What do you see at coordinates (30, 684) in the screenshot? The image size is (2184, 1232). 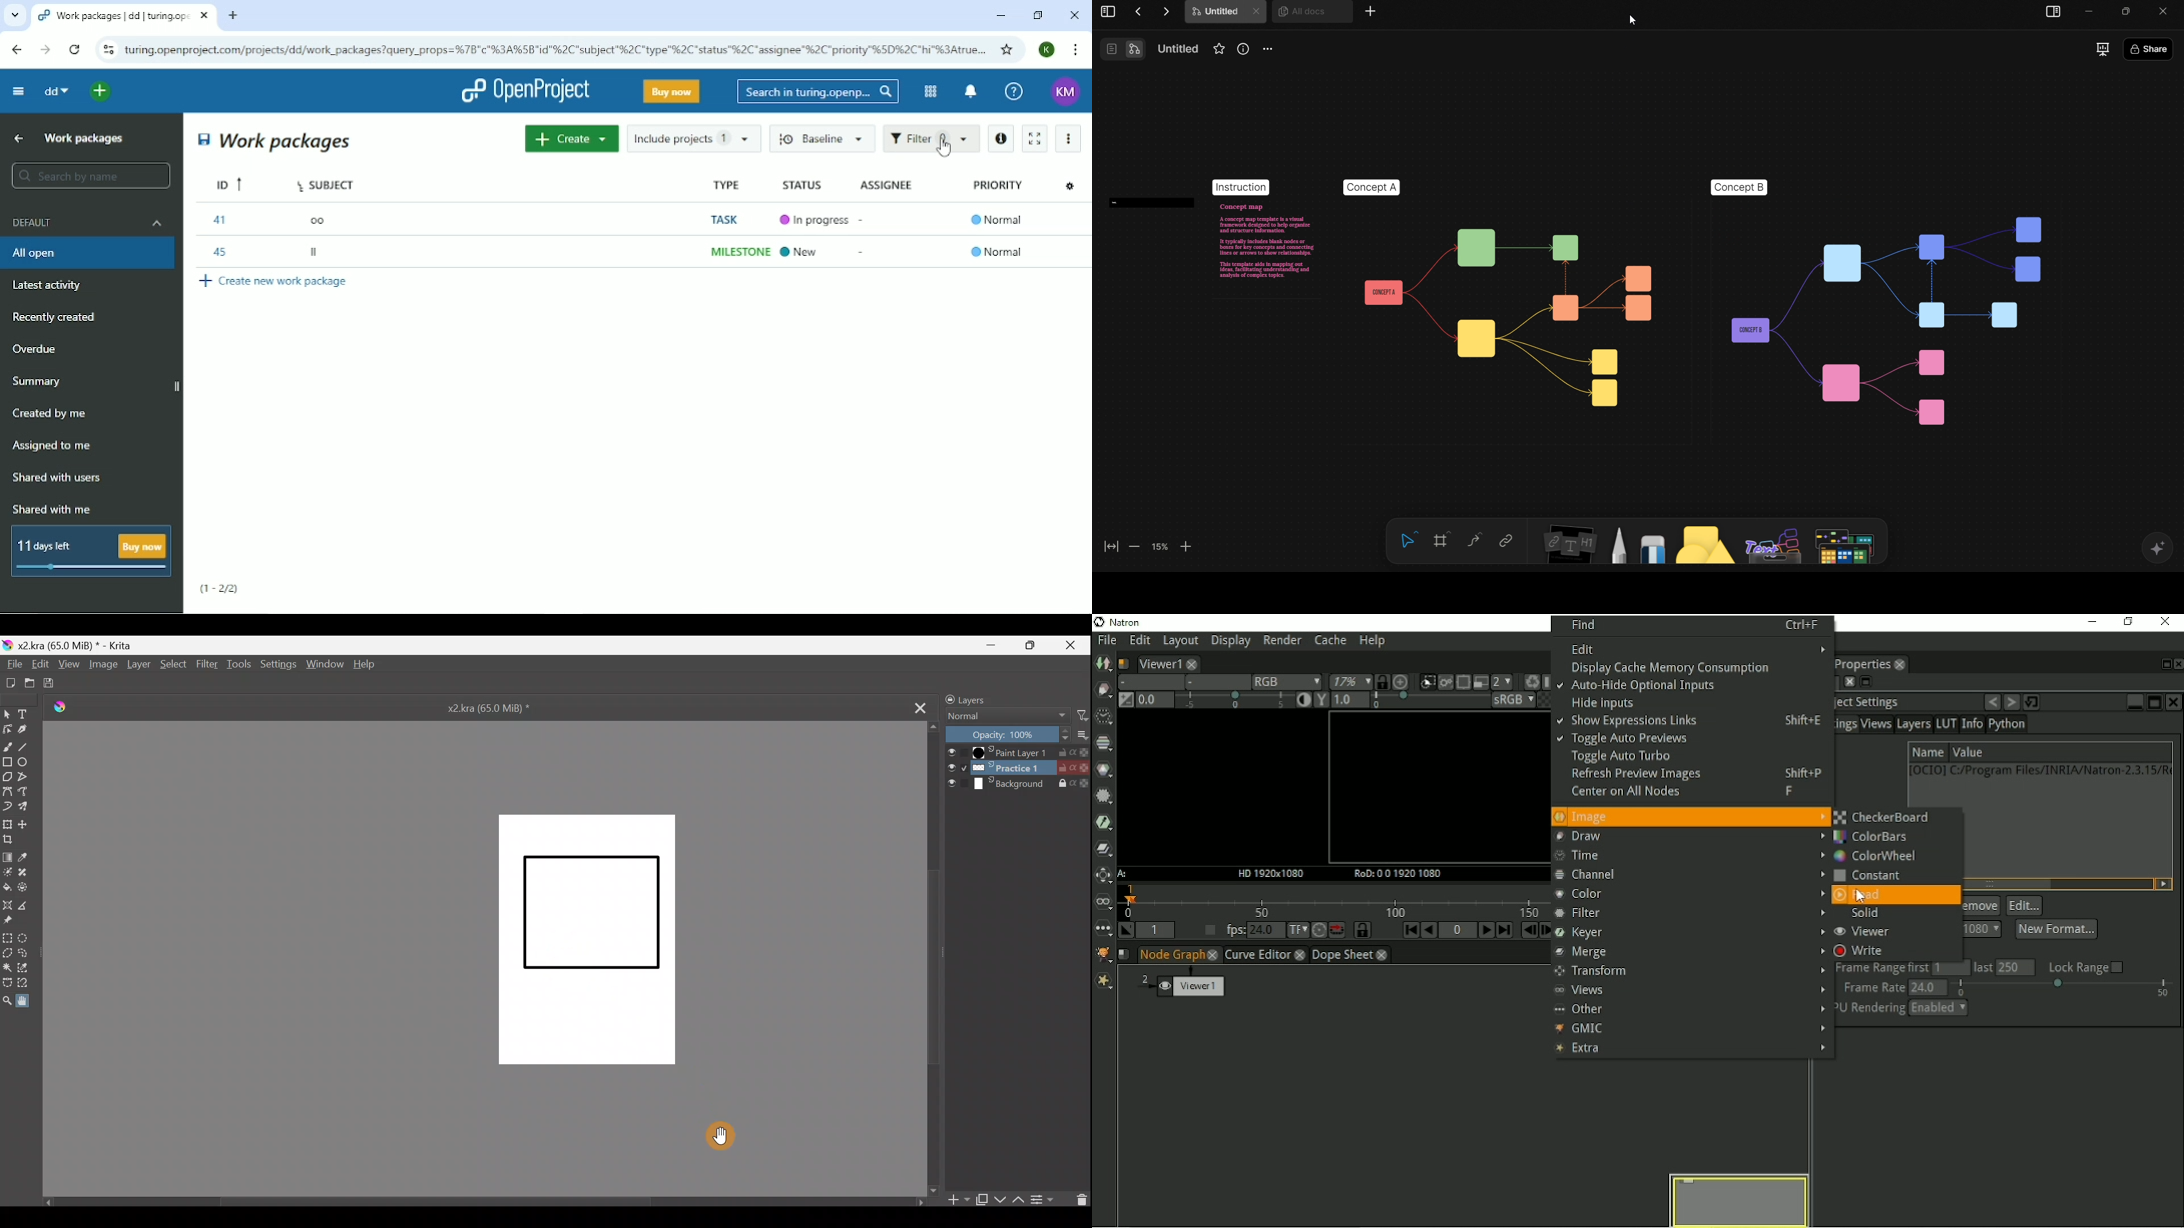 I see `Open existing document` at bounding box center [30, 684].